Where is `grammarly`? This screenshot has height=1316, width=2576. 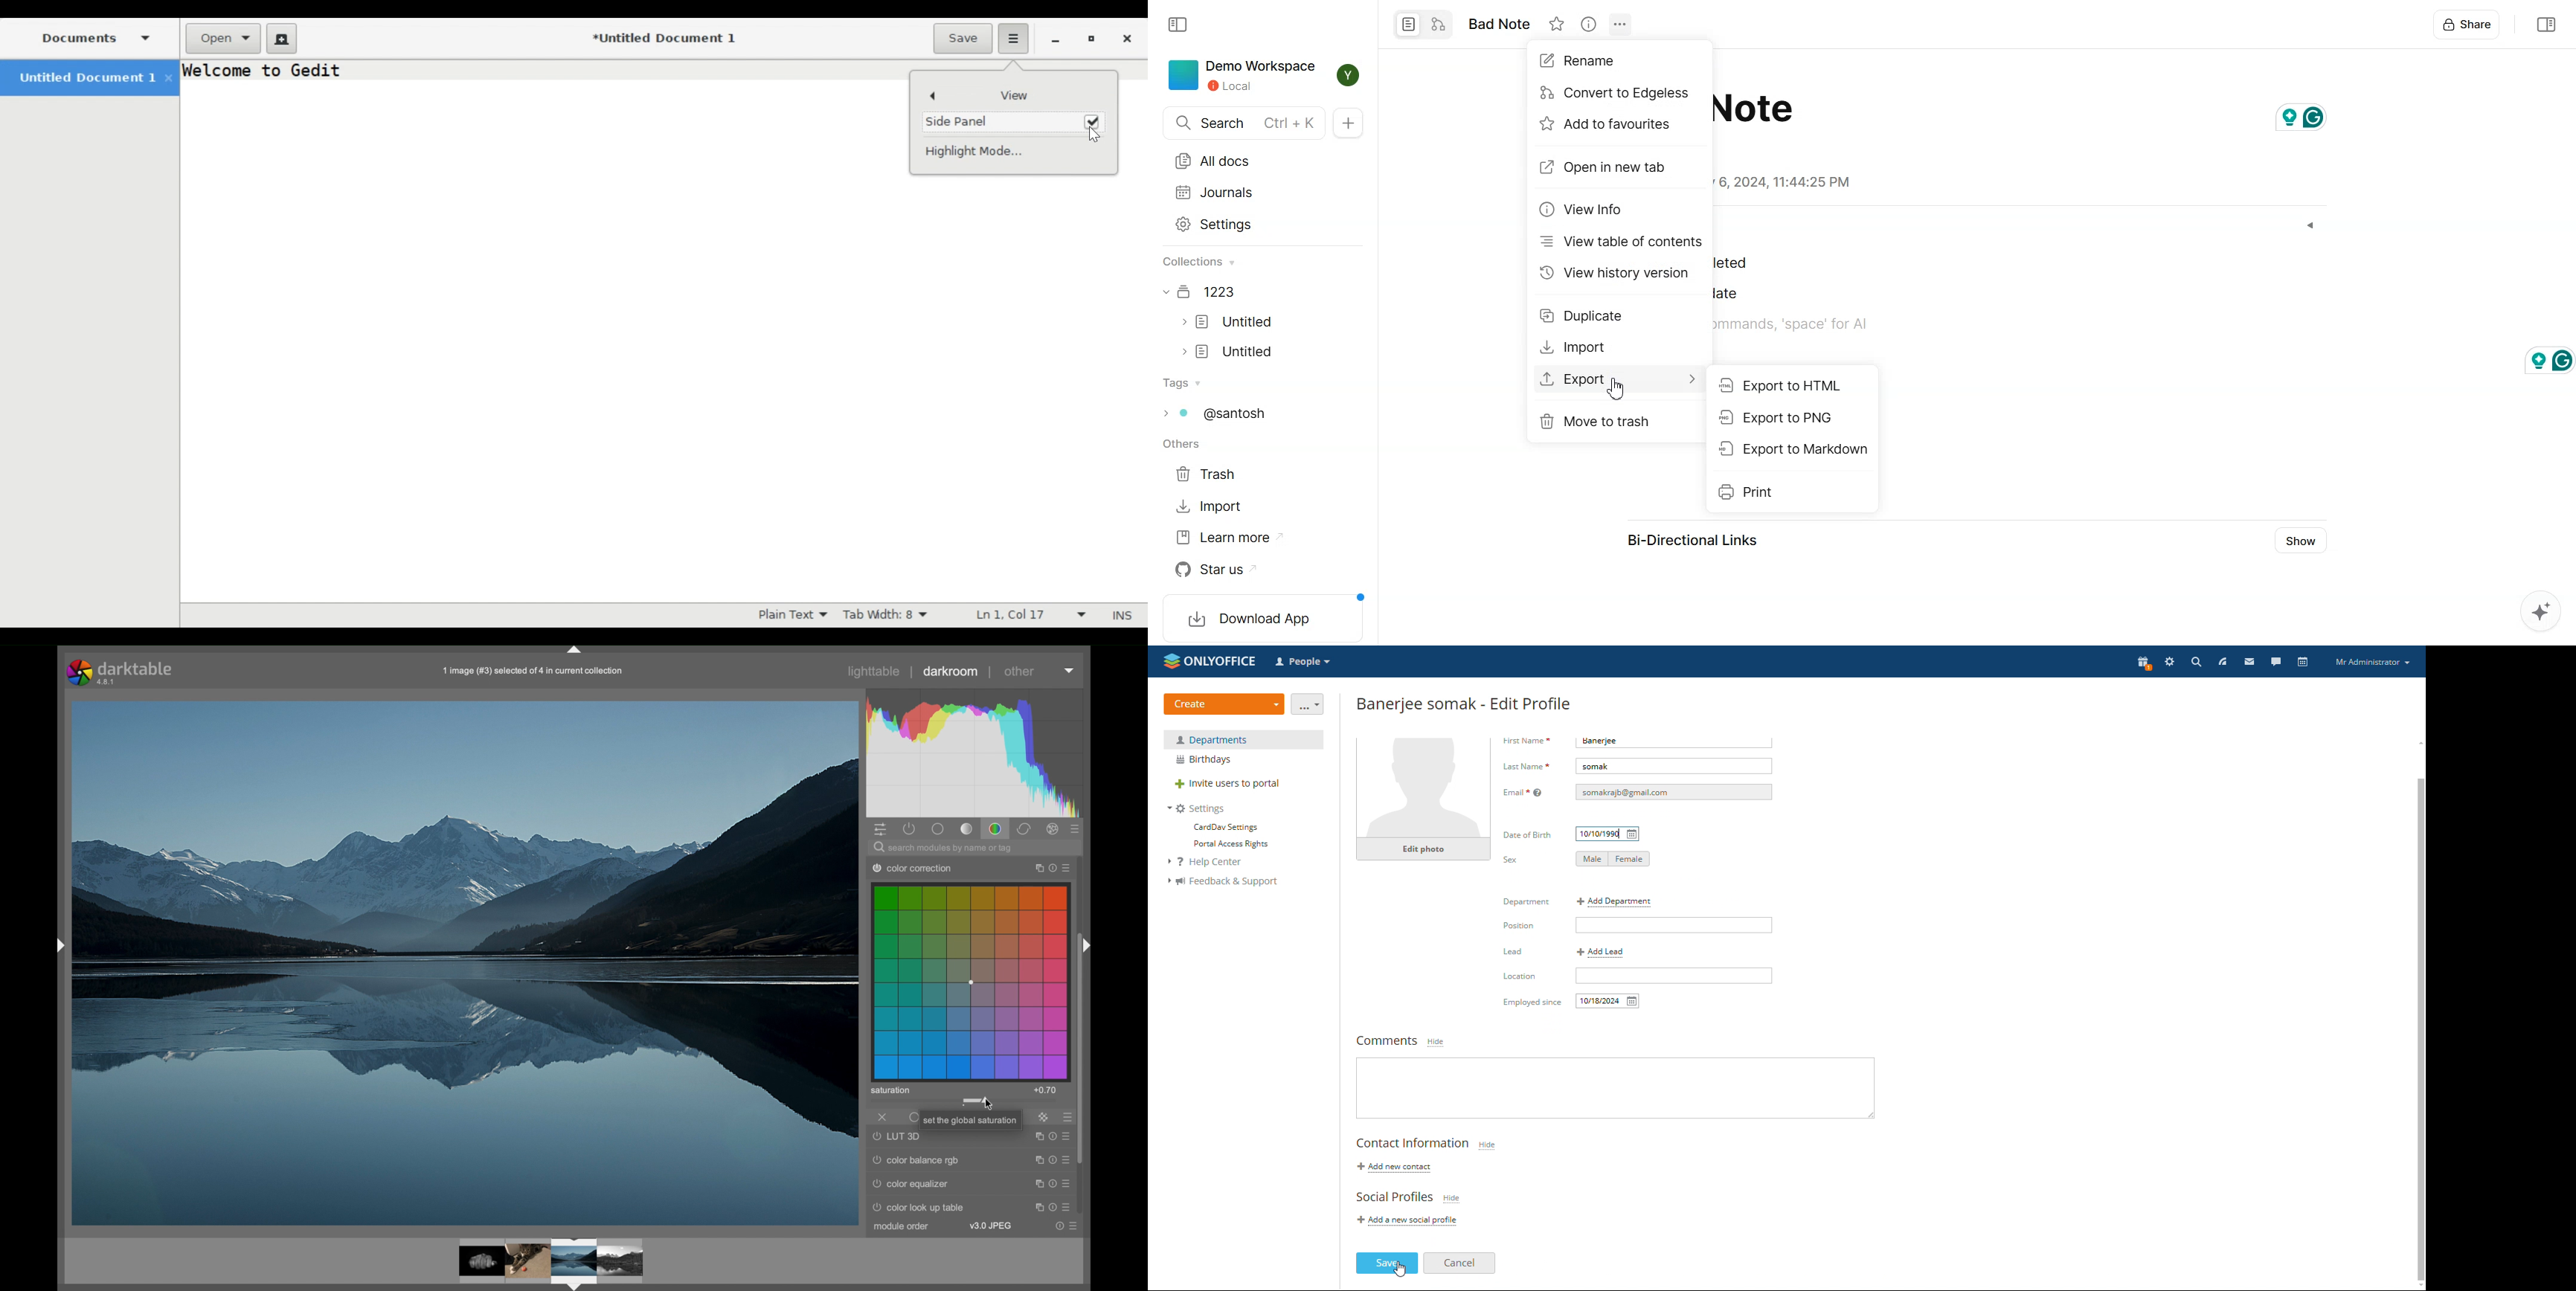 grammarly is located at coordinates (2302, 114).